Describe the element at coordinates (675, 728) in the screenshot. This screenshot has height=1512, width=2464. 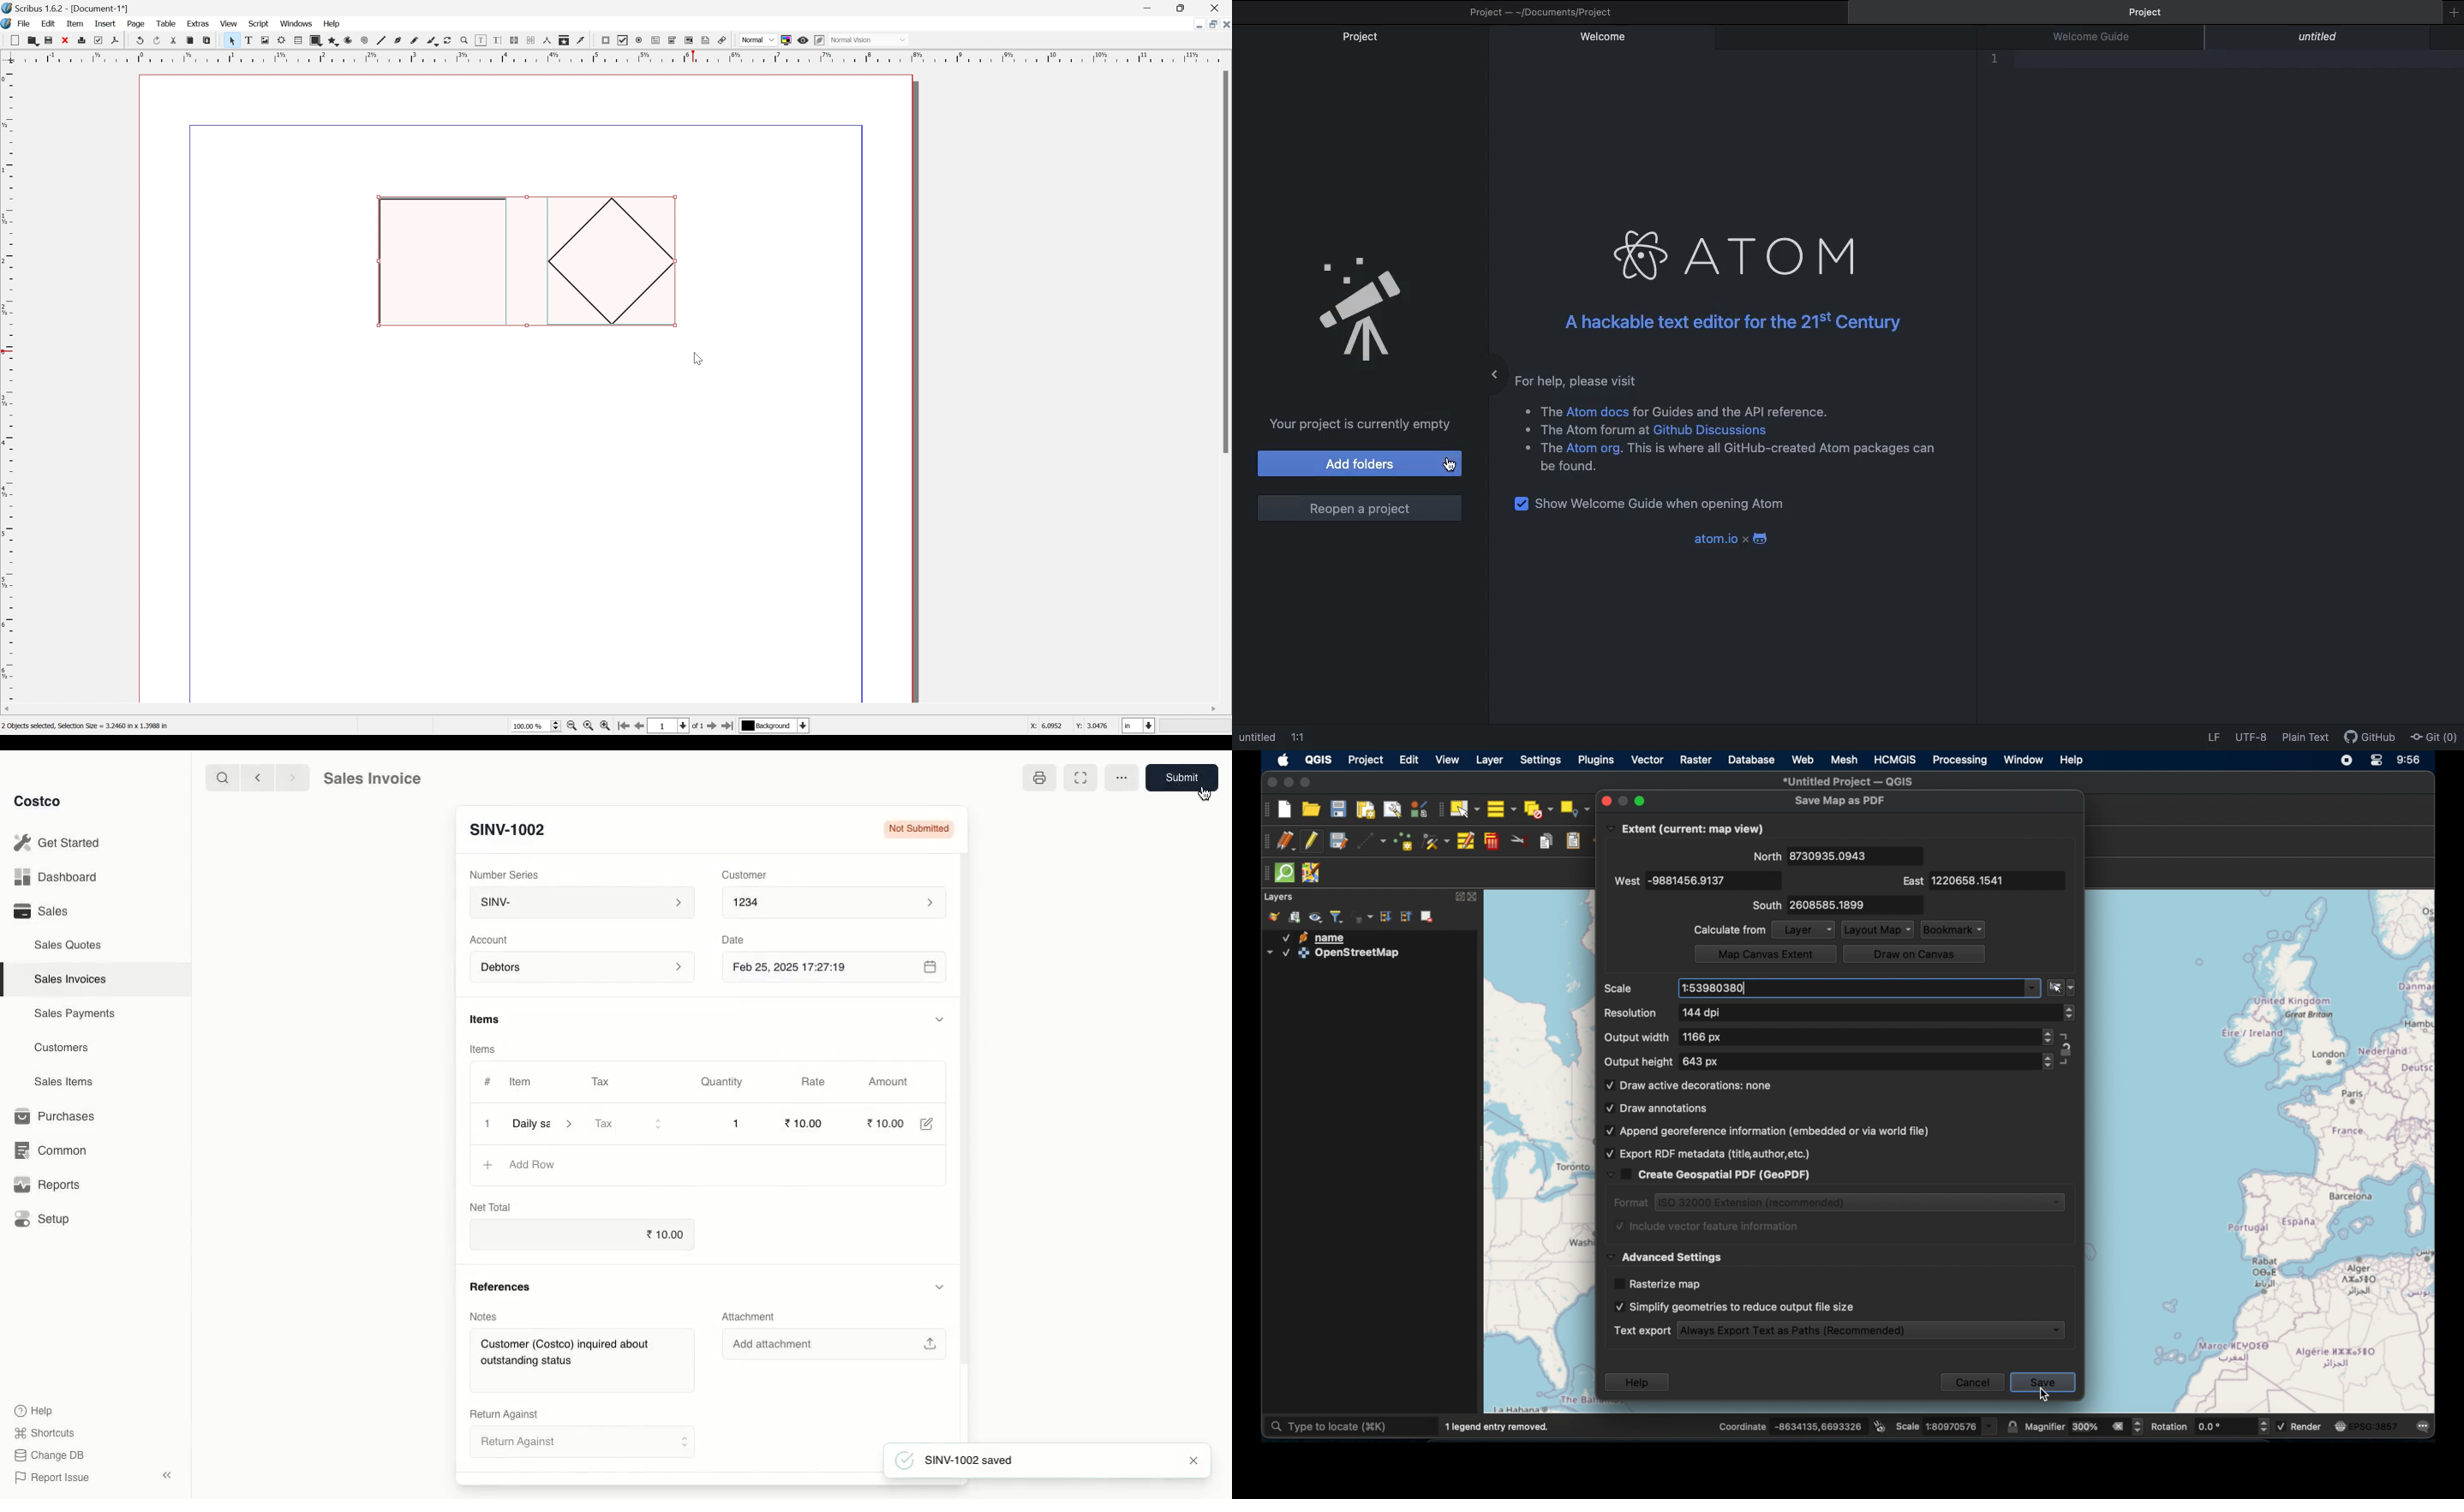
I see `Select current page` at that location.